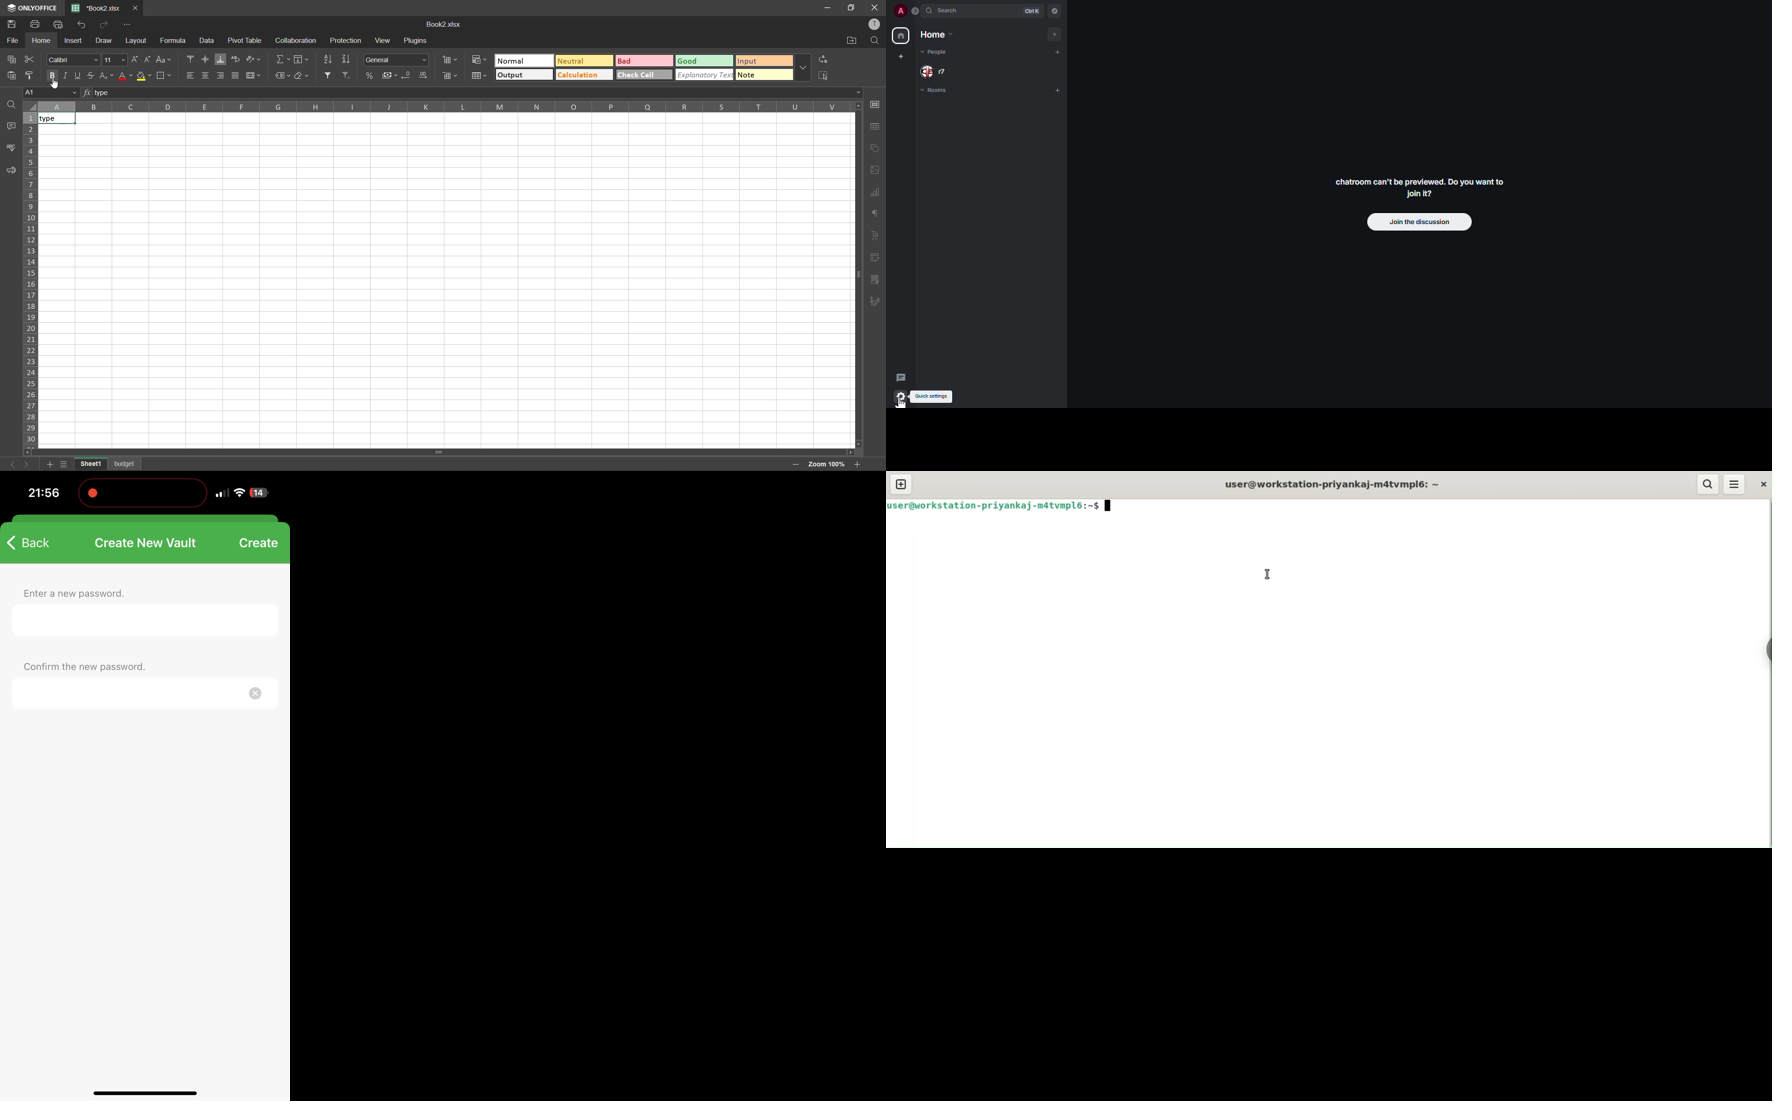 The width and height of the screenshot is (1792, 1120). I want to click on cut, so click(30, 60).